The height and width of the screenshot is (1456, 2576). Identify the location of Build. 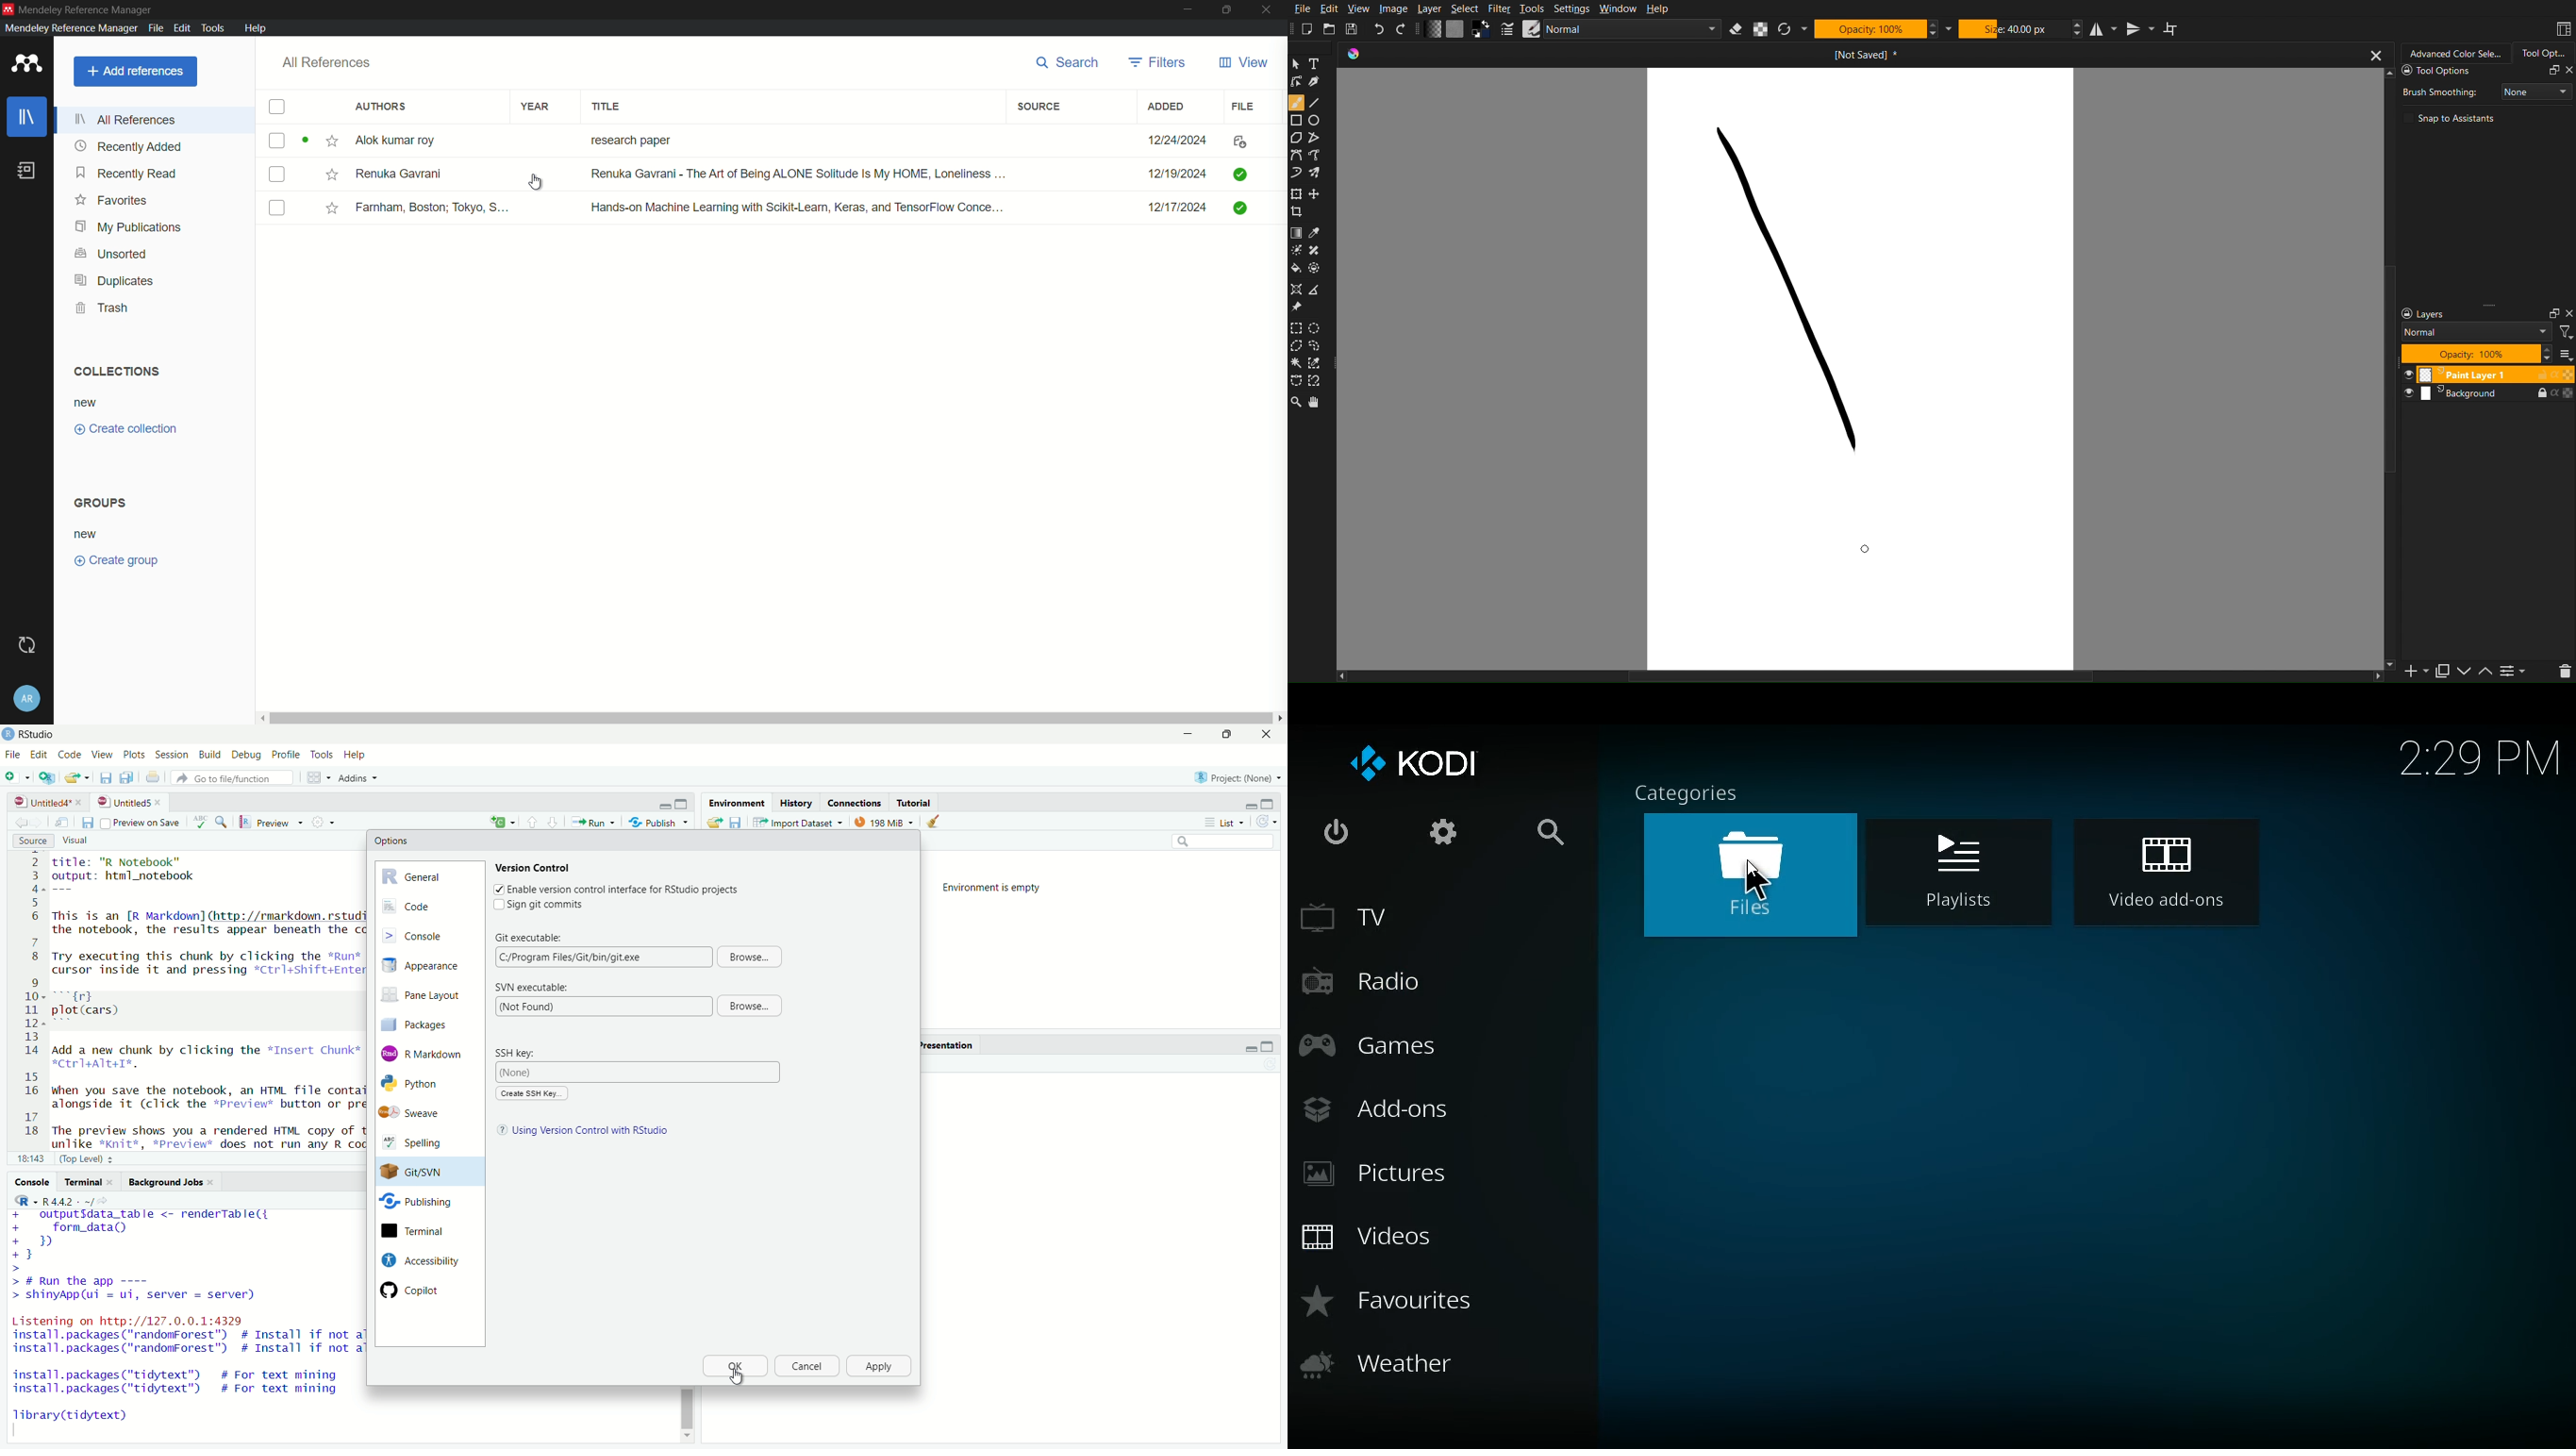
(211, 755).